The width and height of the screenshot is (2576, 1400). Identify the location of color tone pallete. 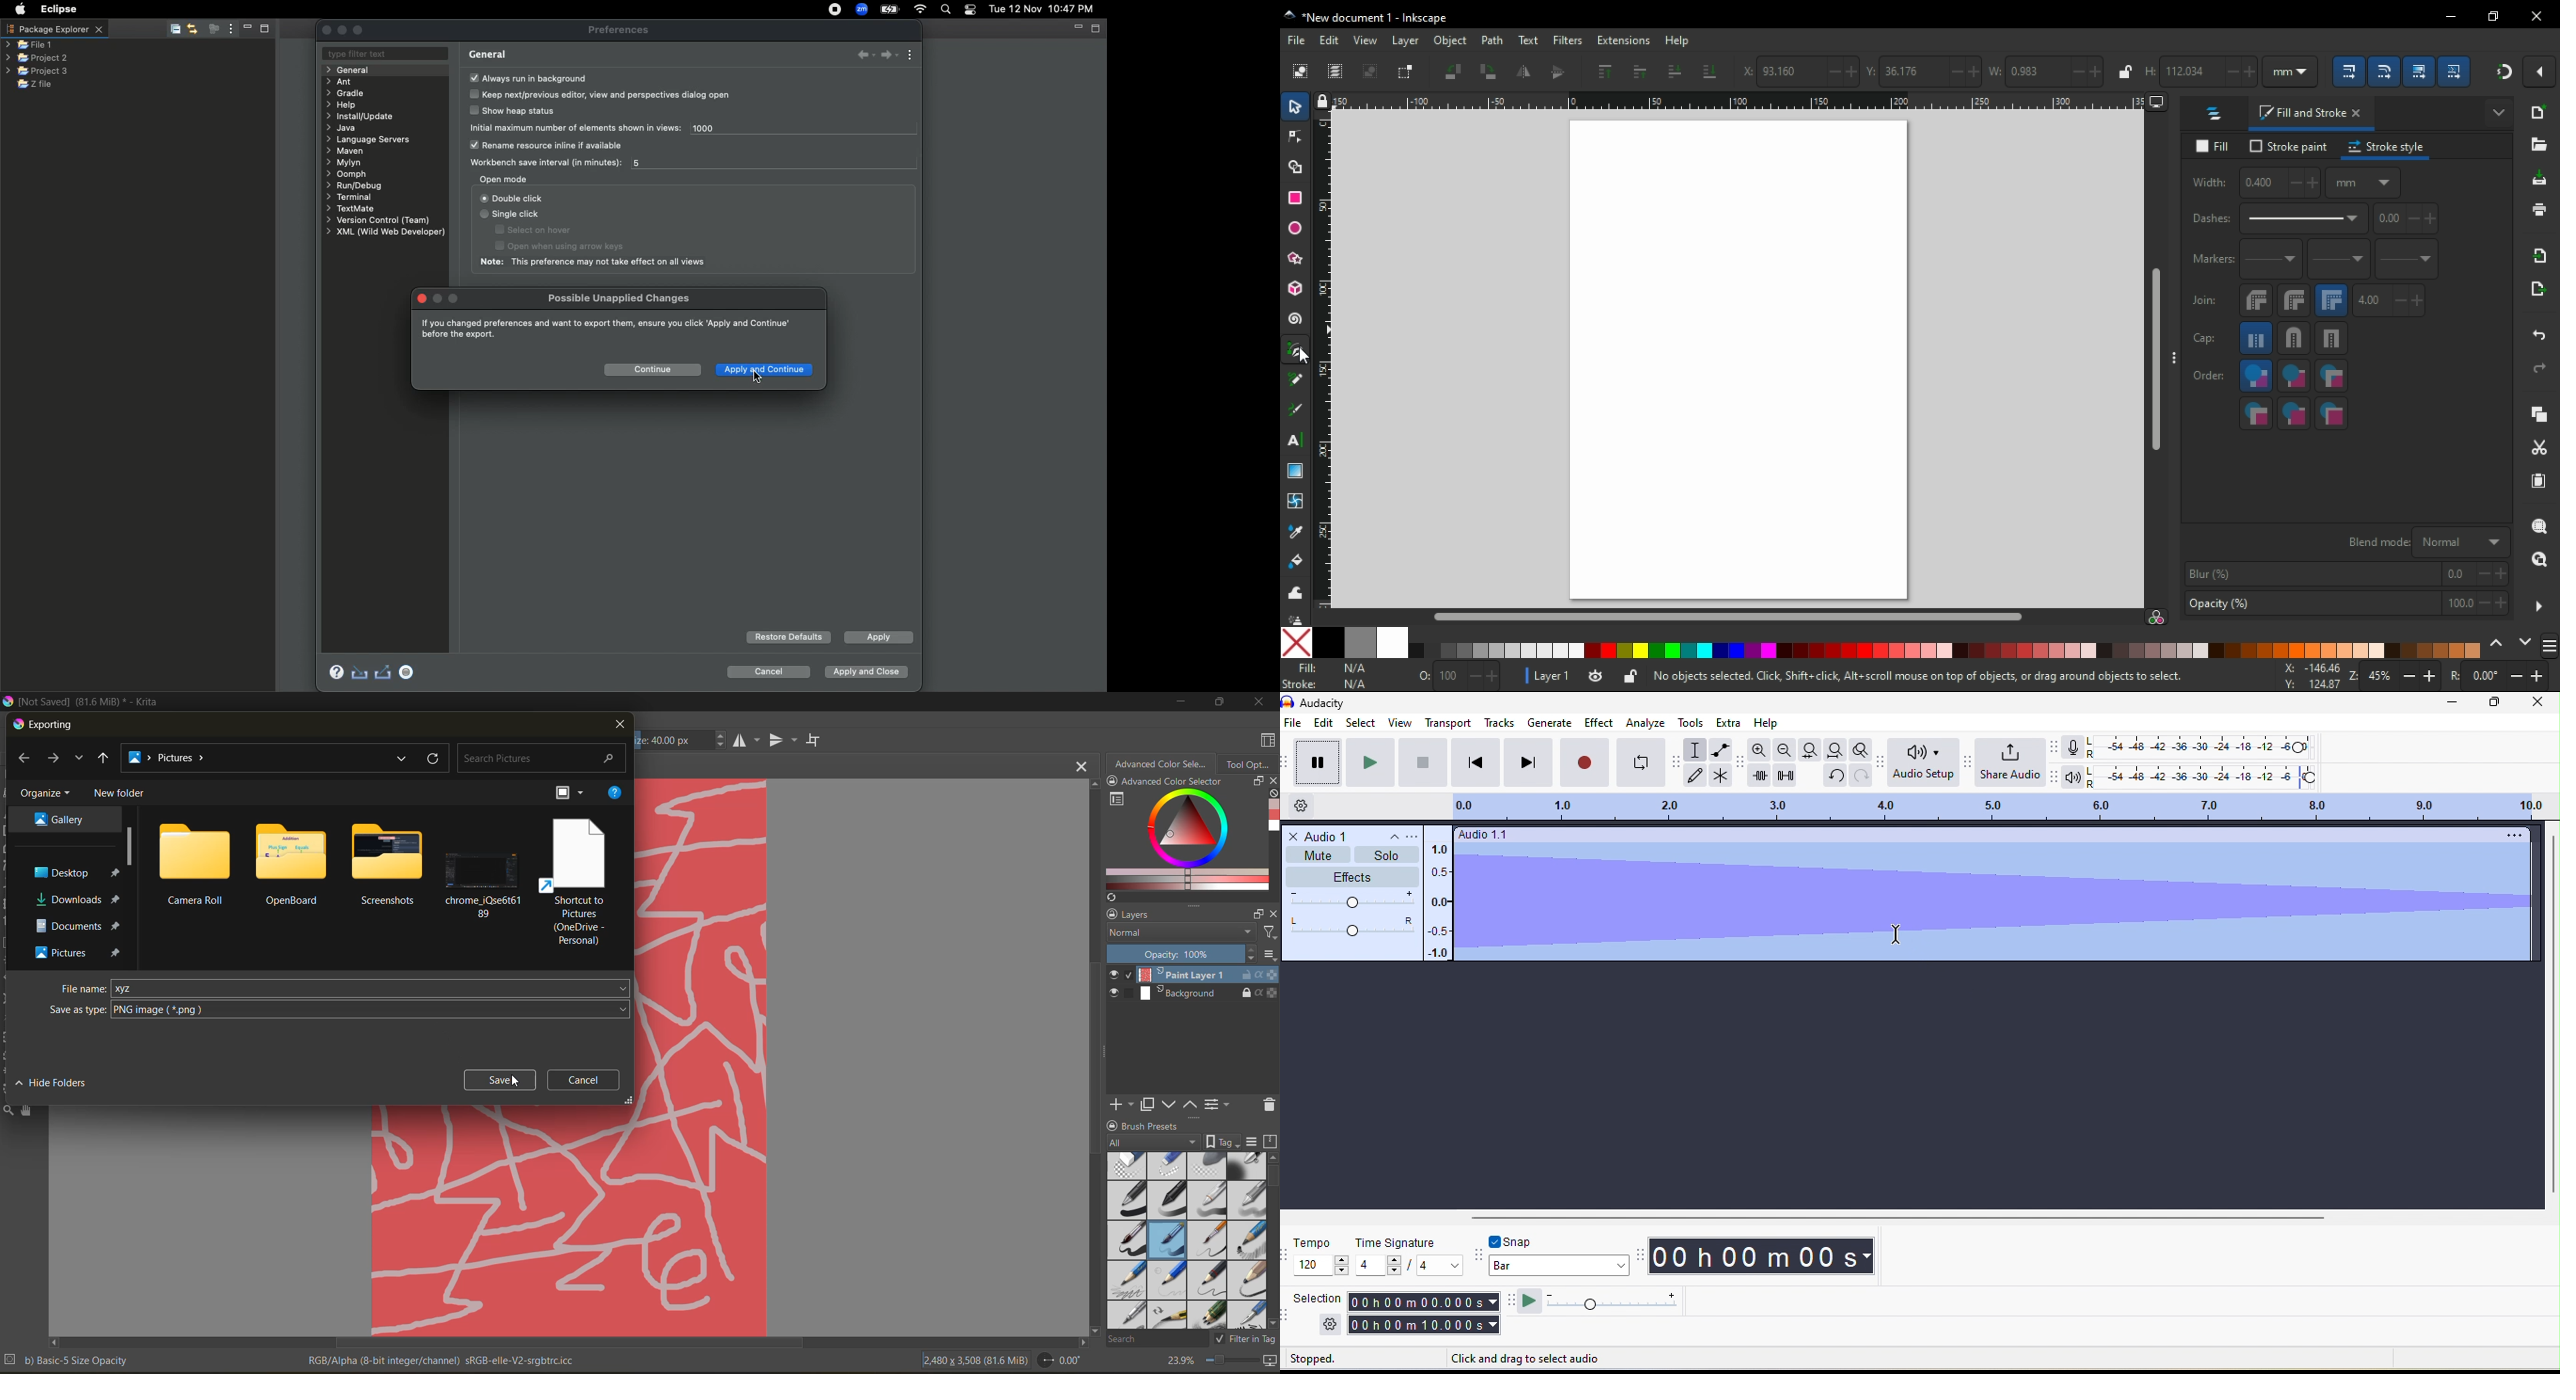
(2307, 650).